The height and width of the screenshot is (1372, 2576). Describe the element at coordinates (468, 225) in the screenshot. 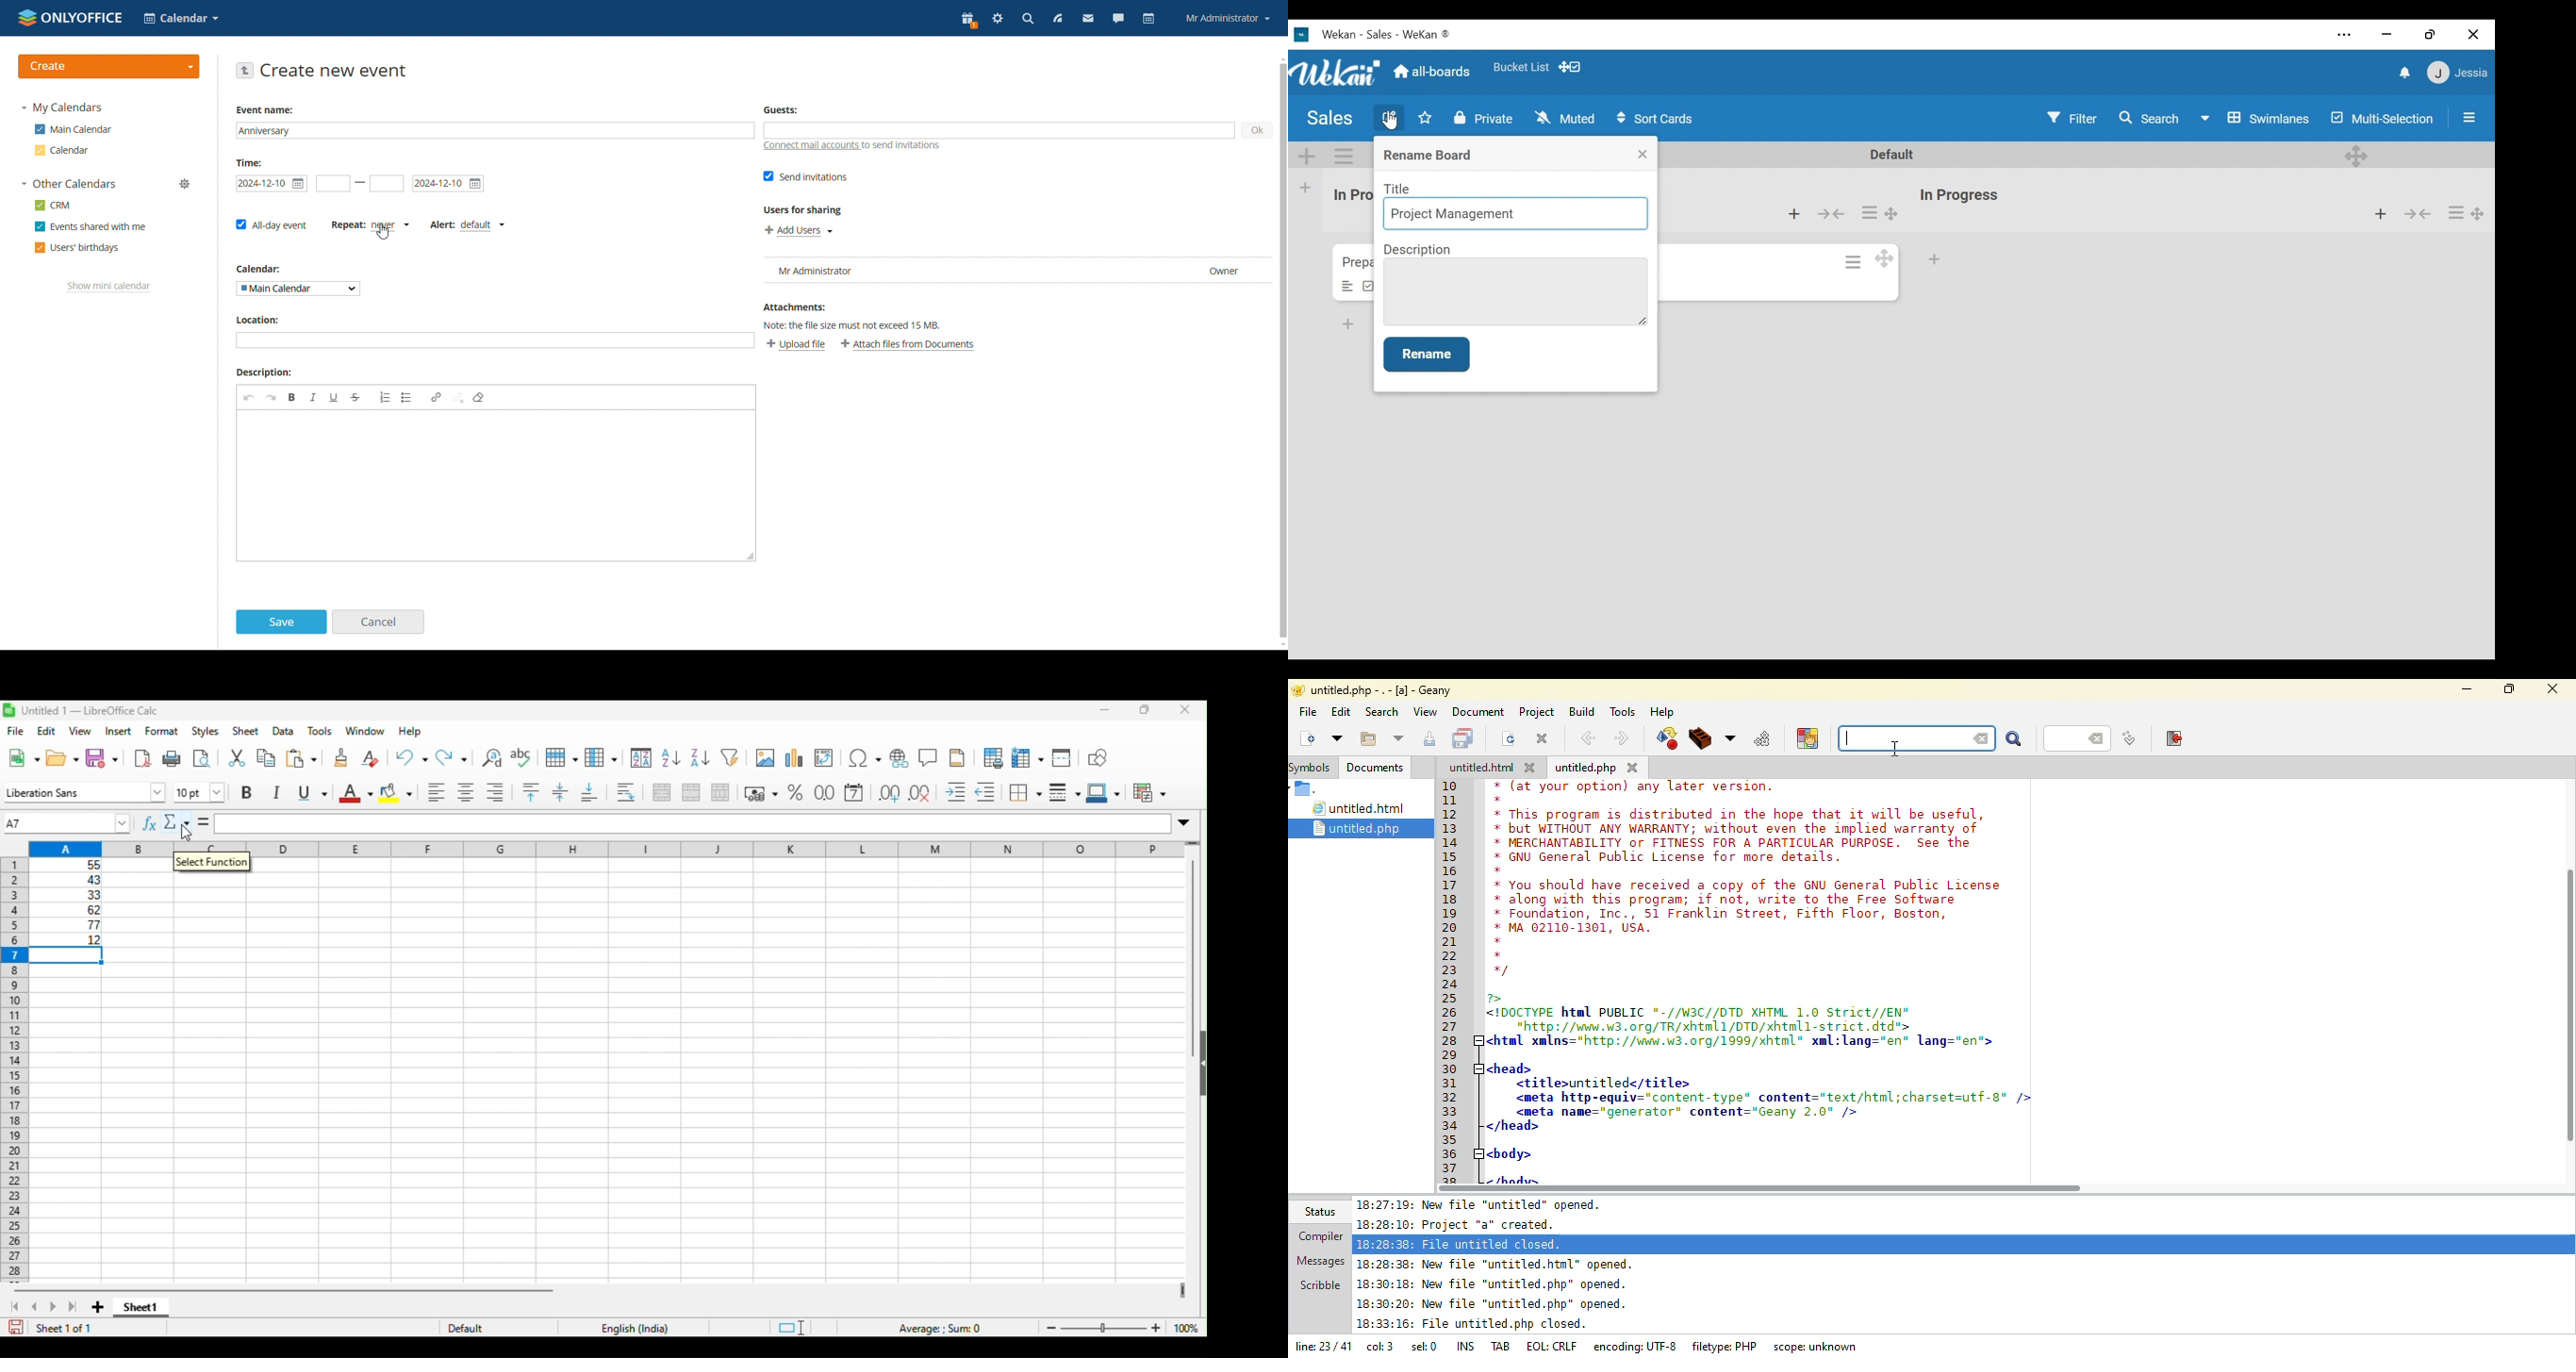

I see `set alert` at that location.